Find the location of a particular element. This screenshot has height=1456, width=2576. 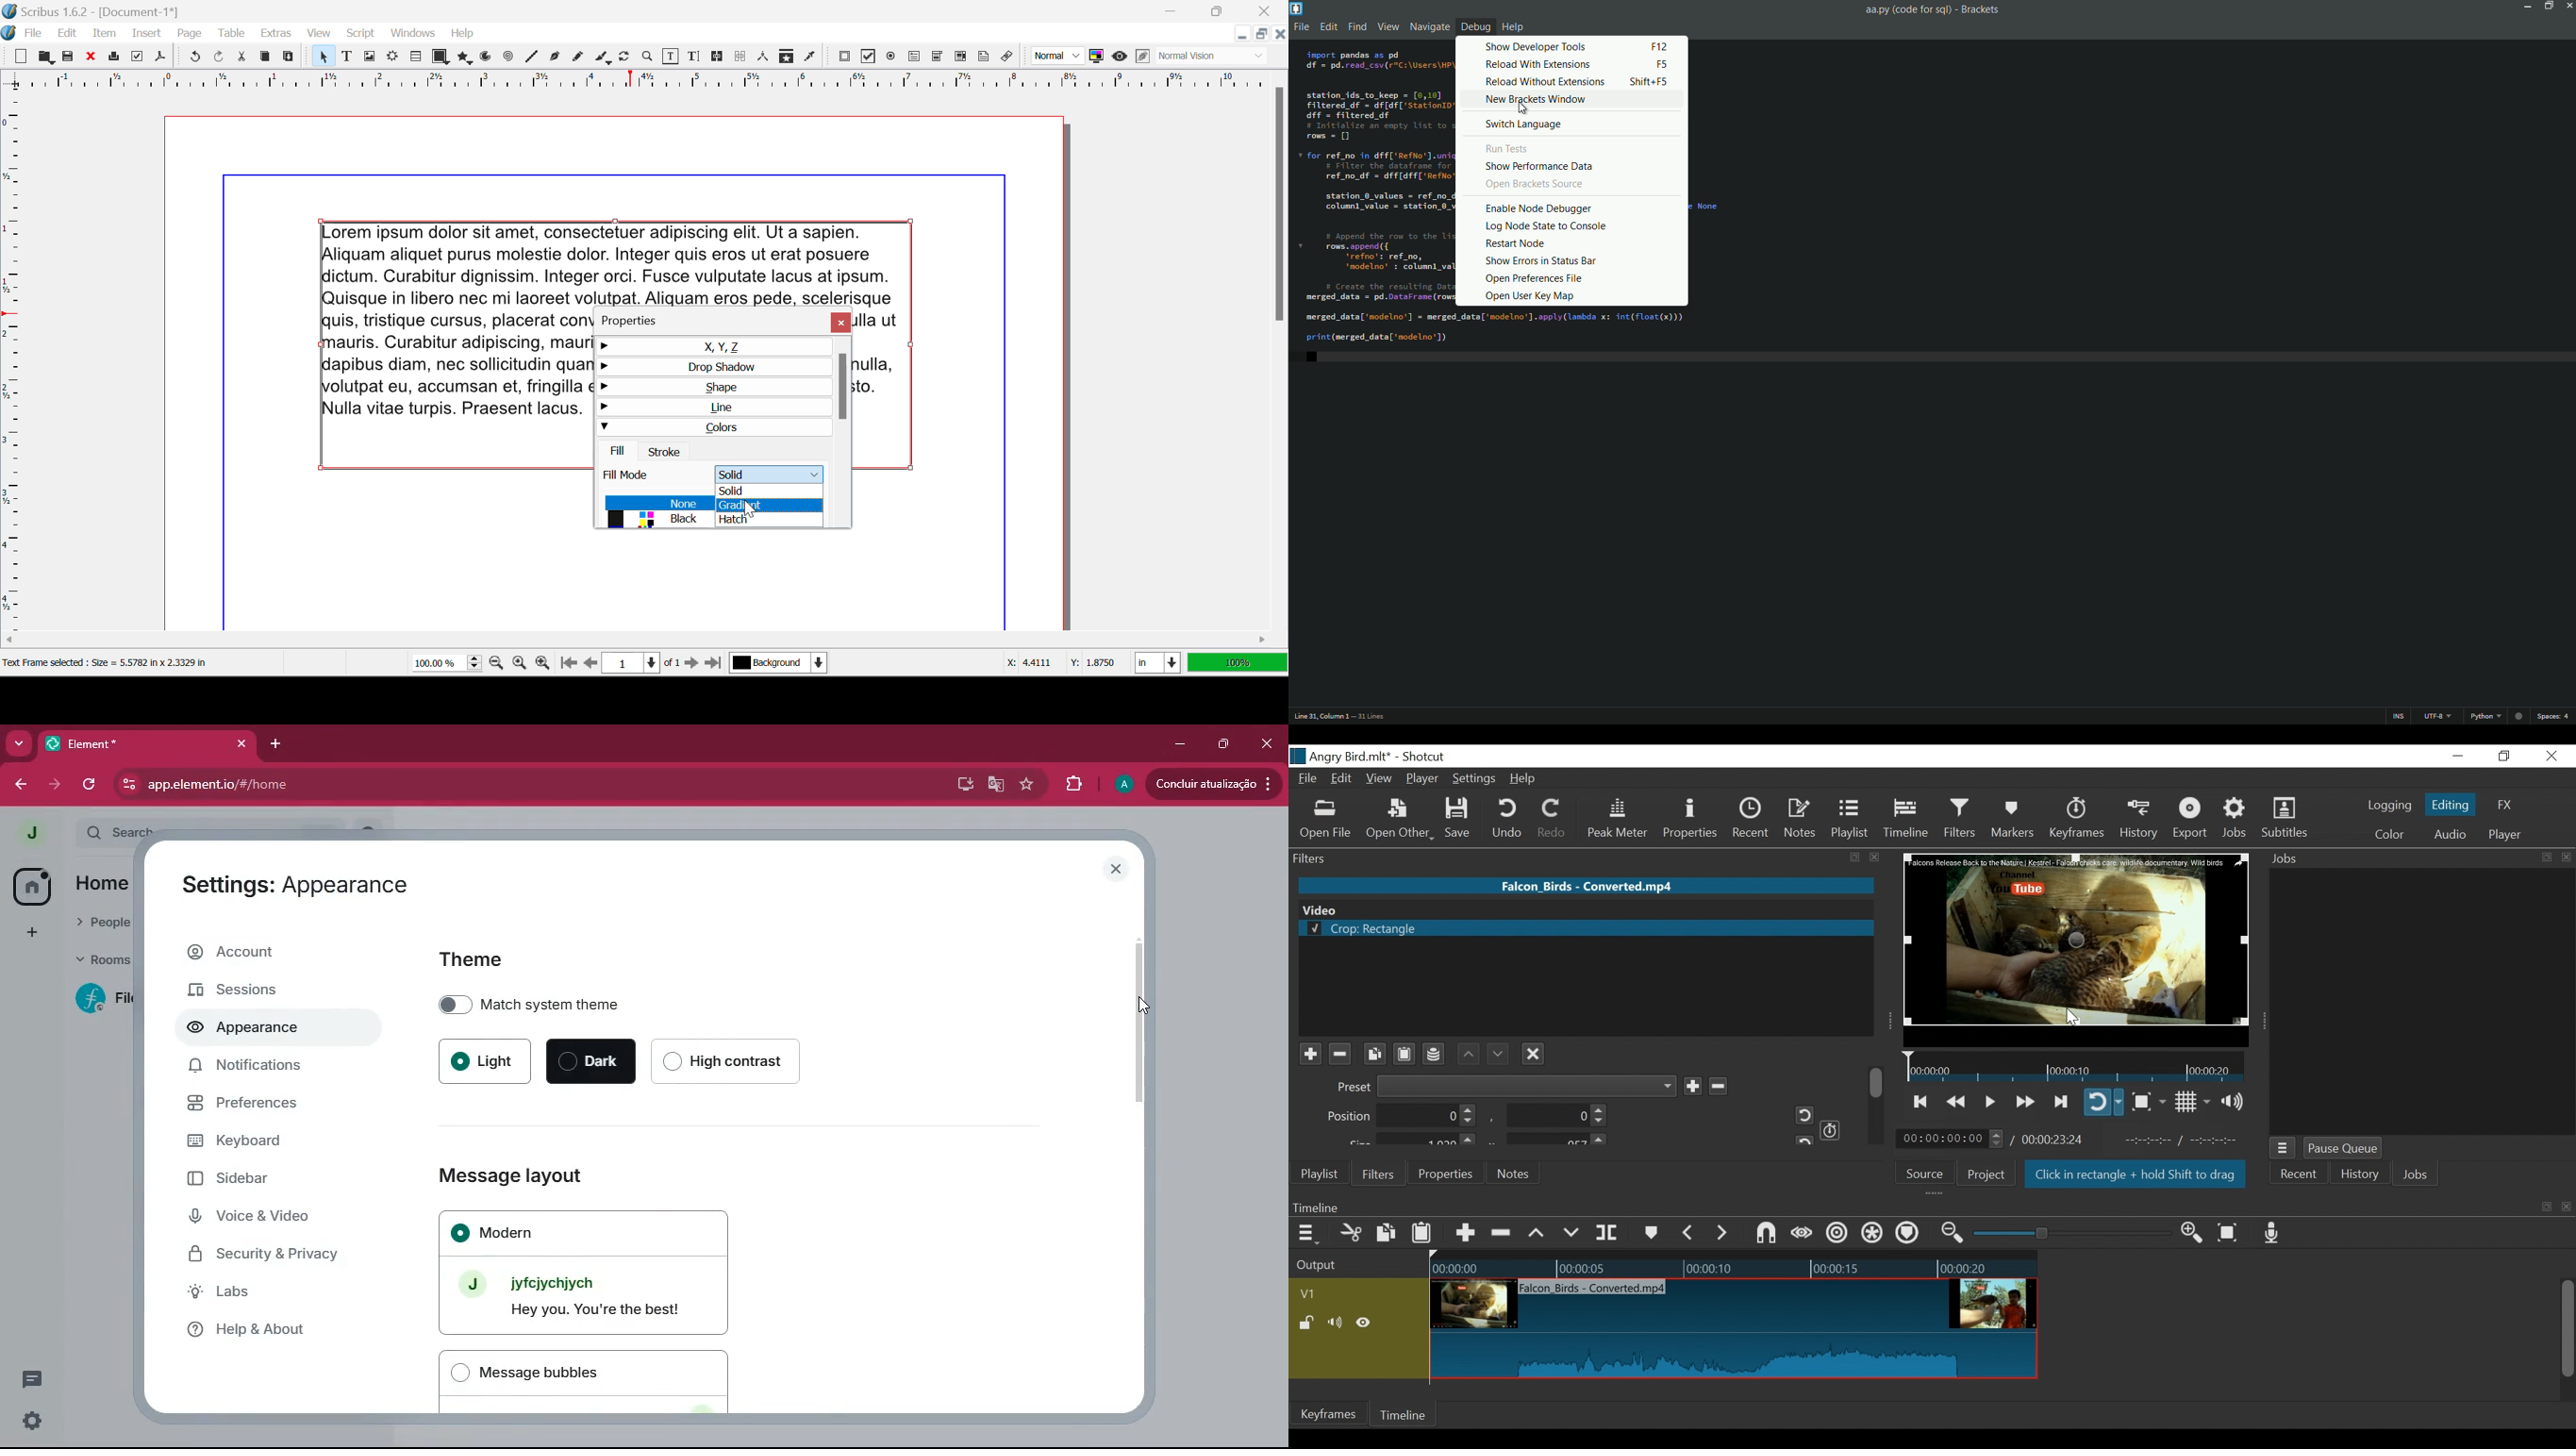

Delink Frames is located at coordinates (741, 56).